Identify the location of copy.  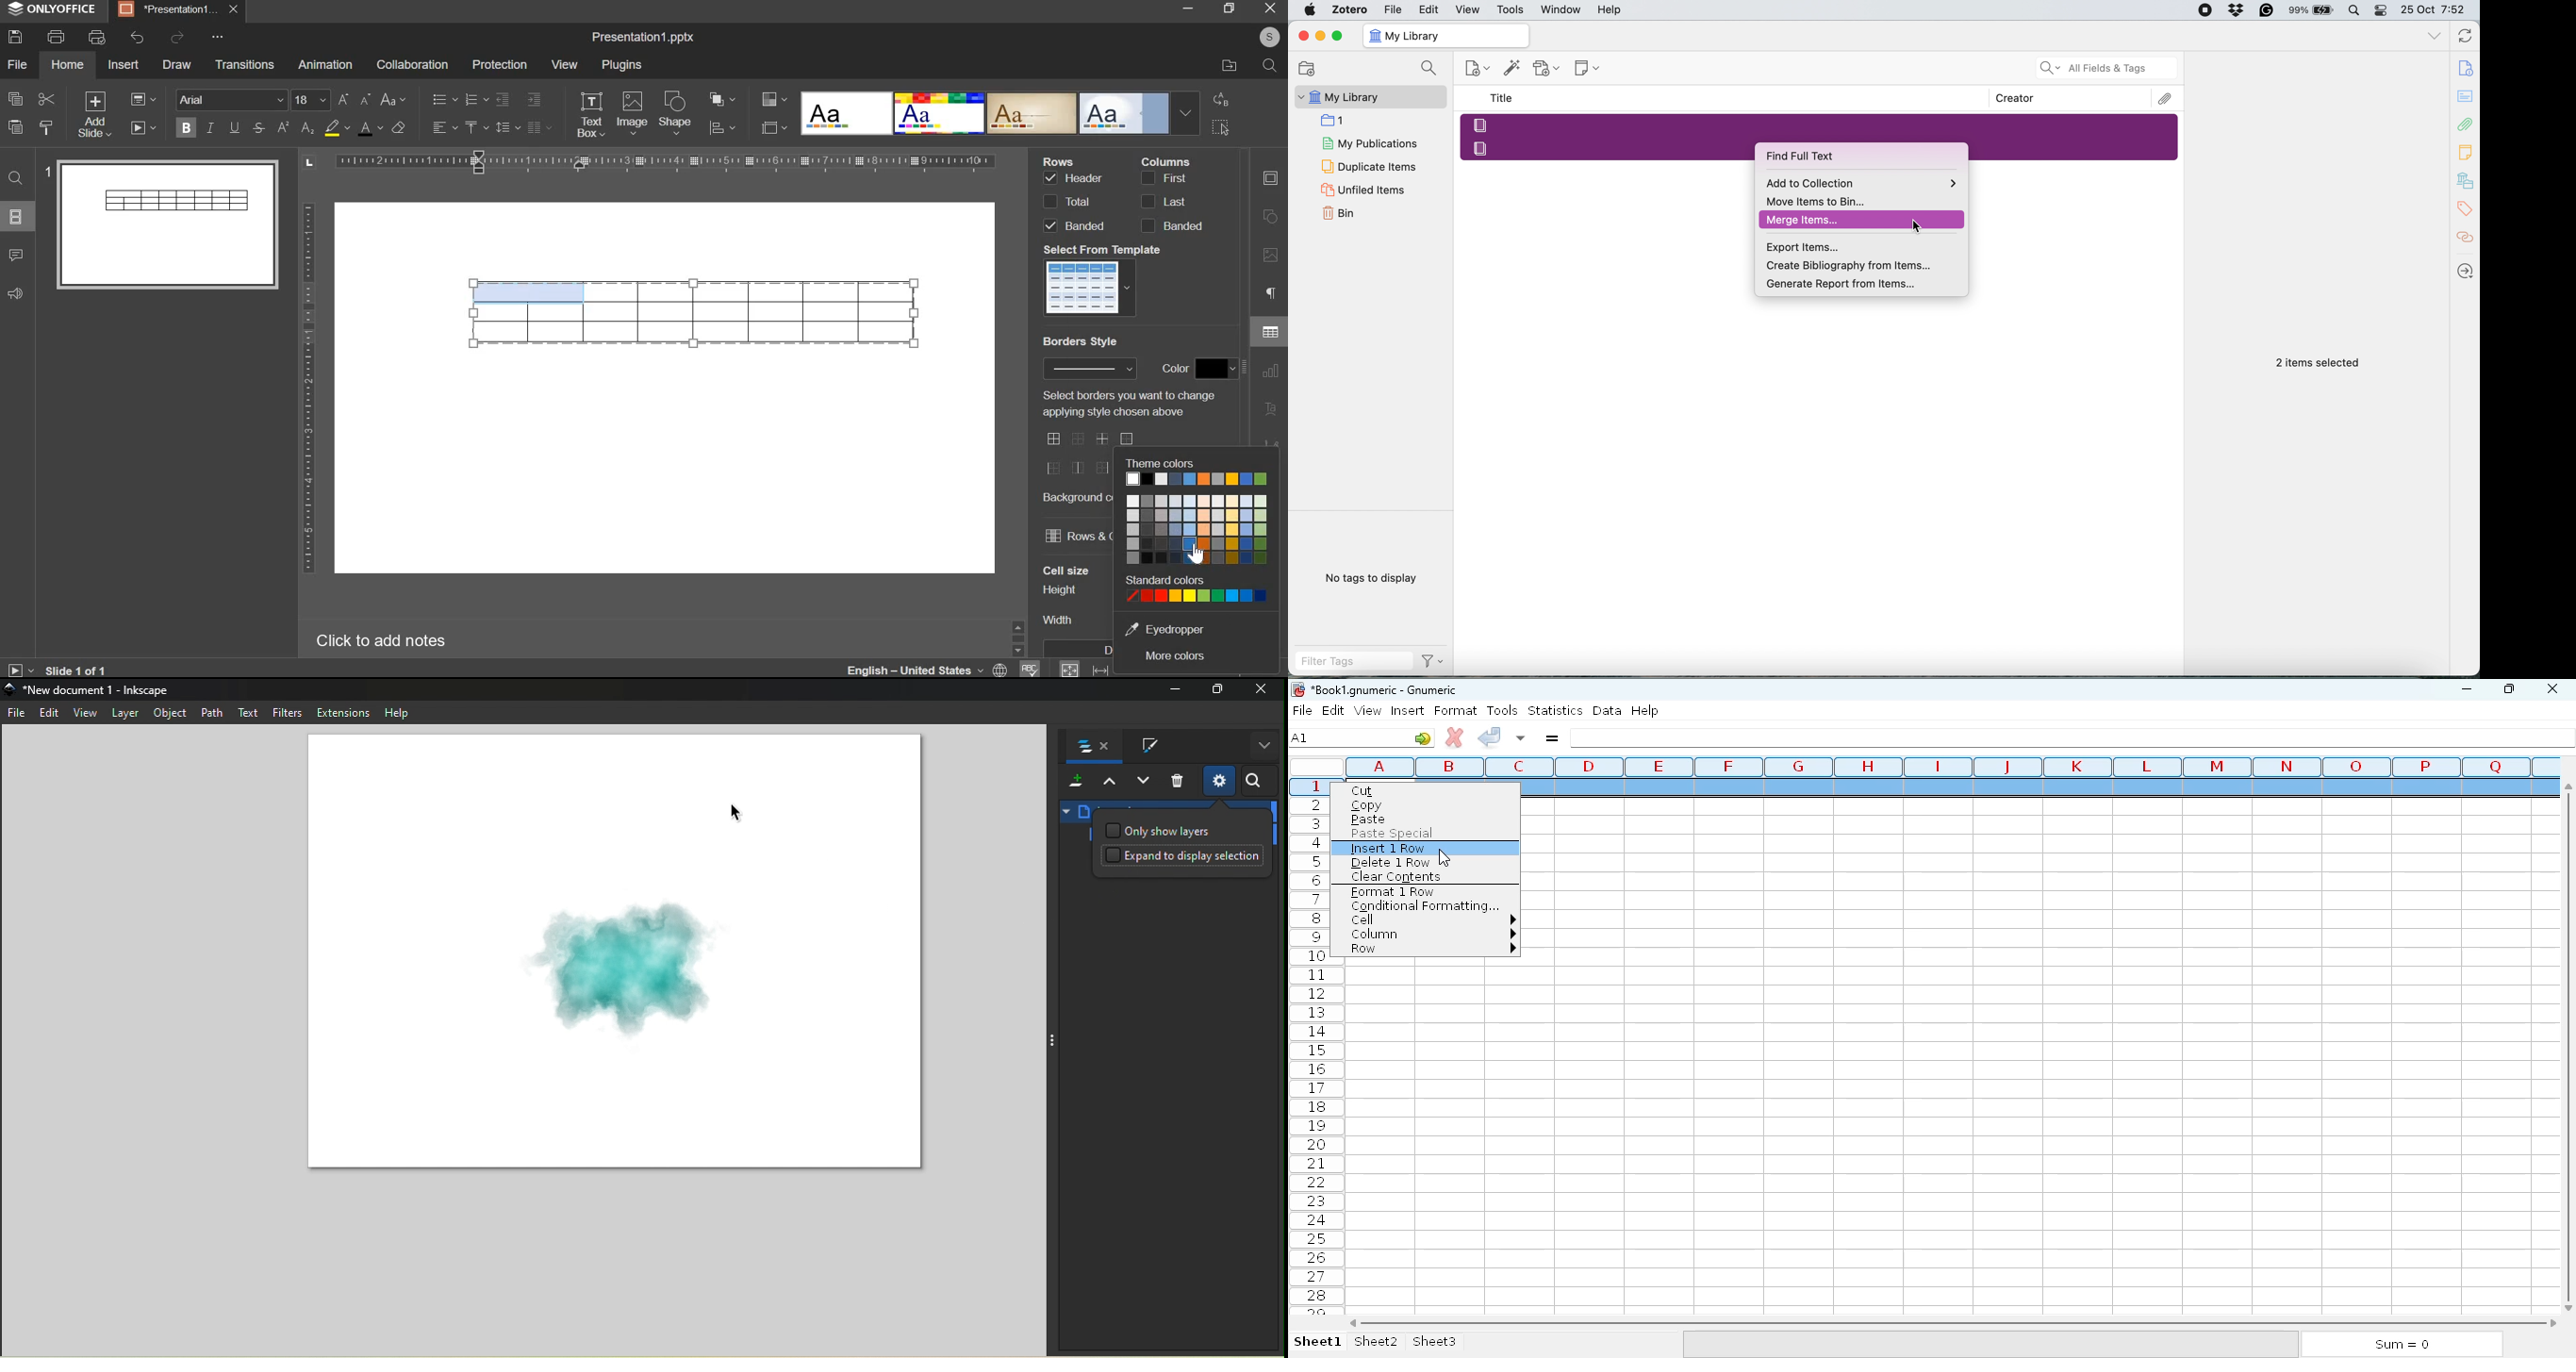
(1368, 806).